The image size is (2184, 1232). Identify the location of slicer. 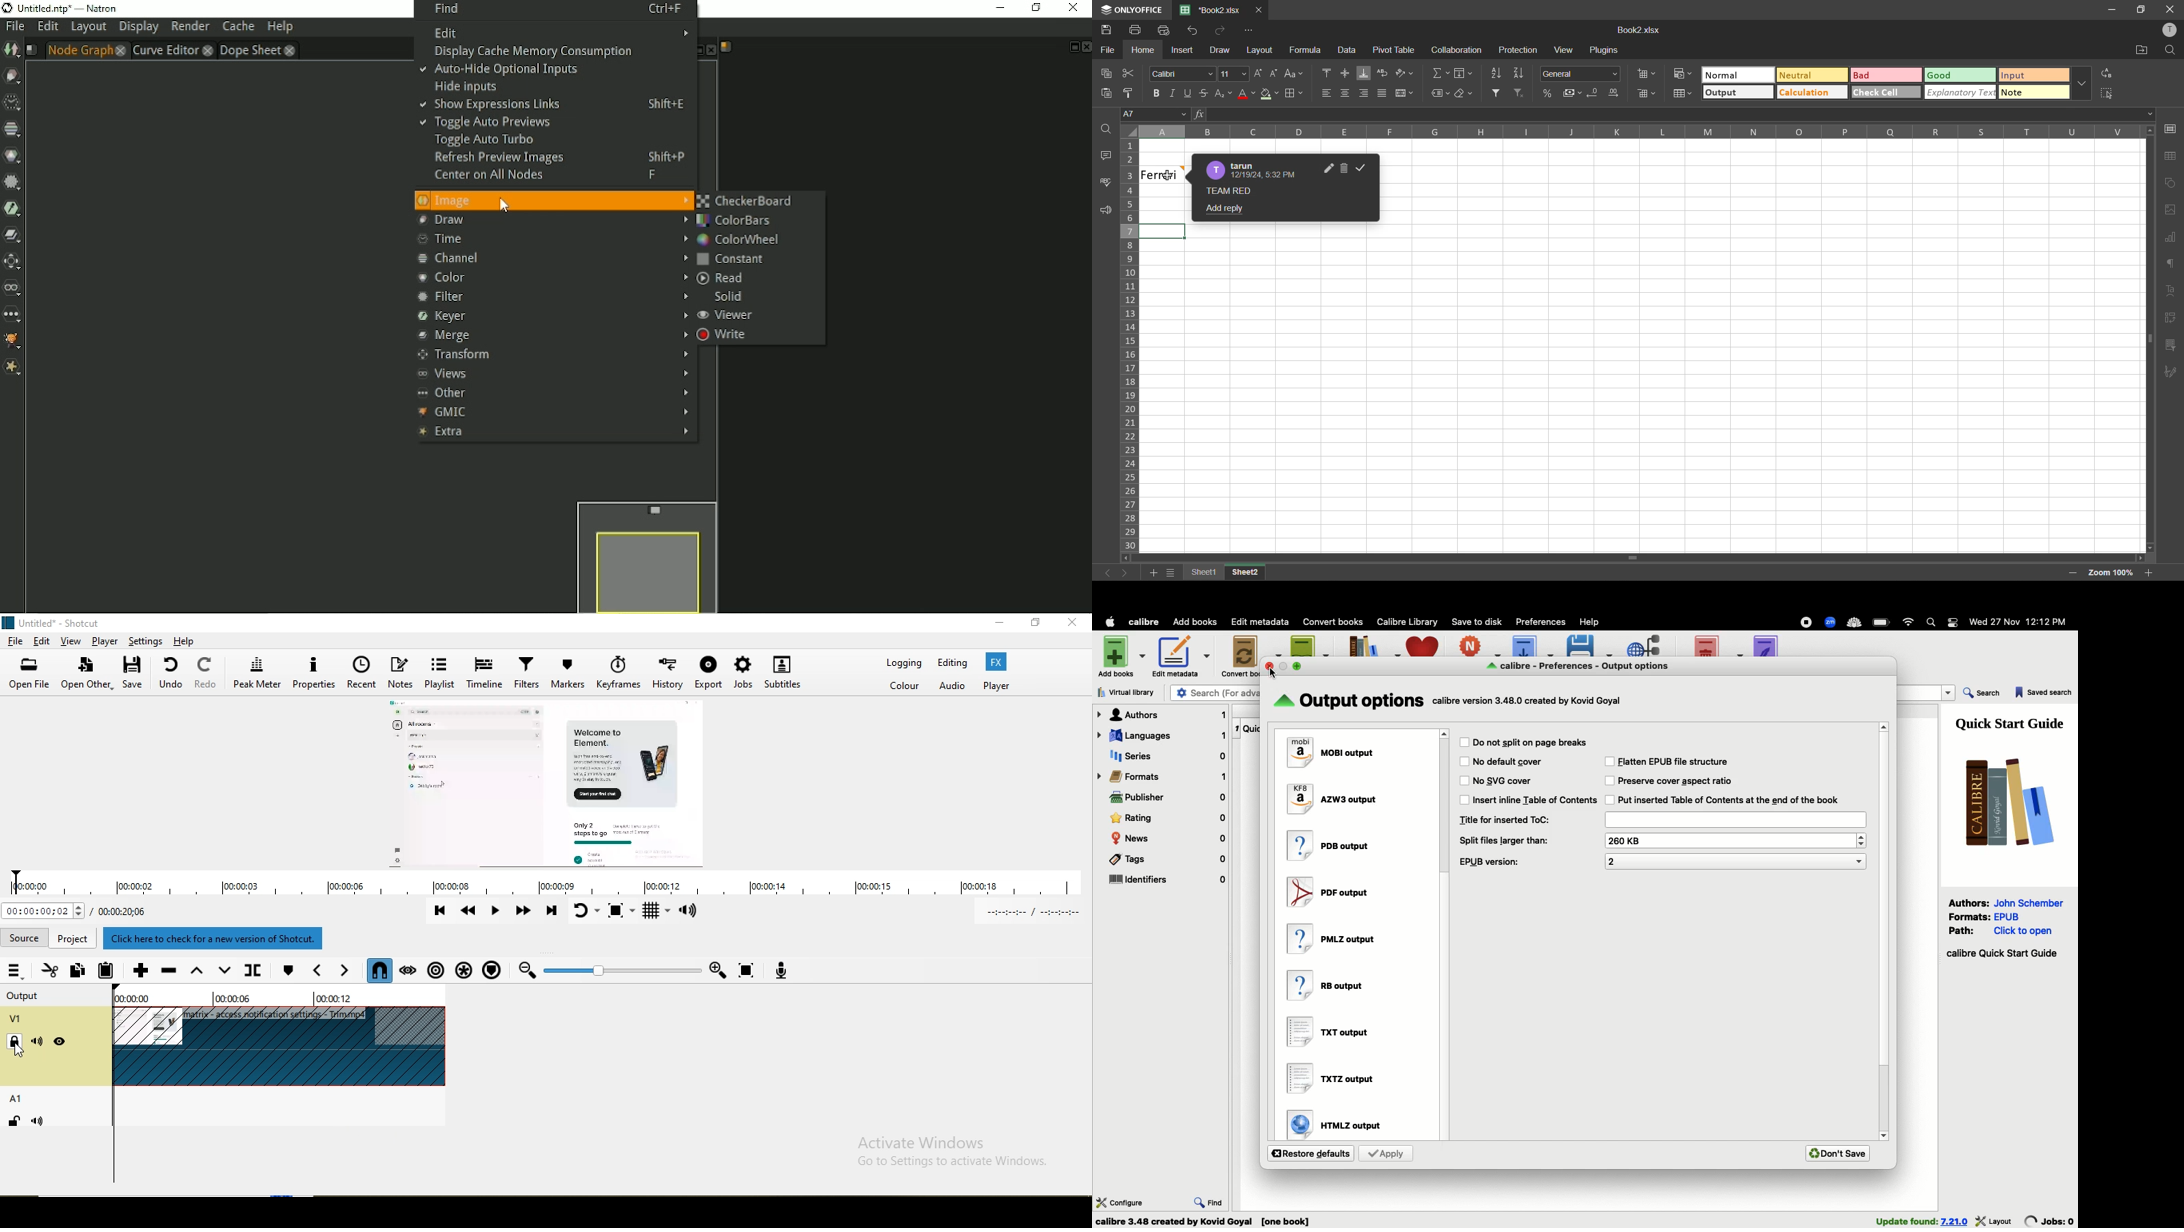
(2169, 346).